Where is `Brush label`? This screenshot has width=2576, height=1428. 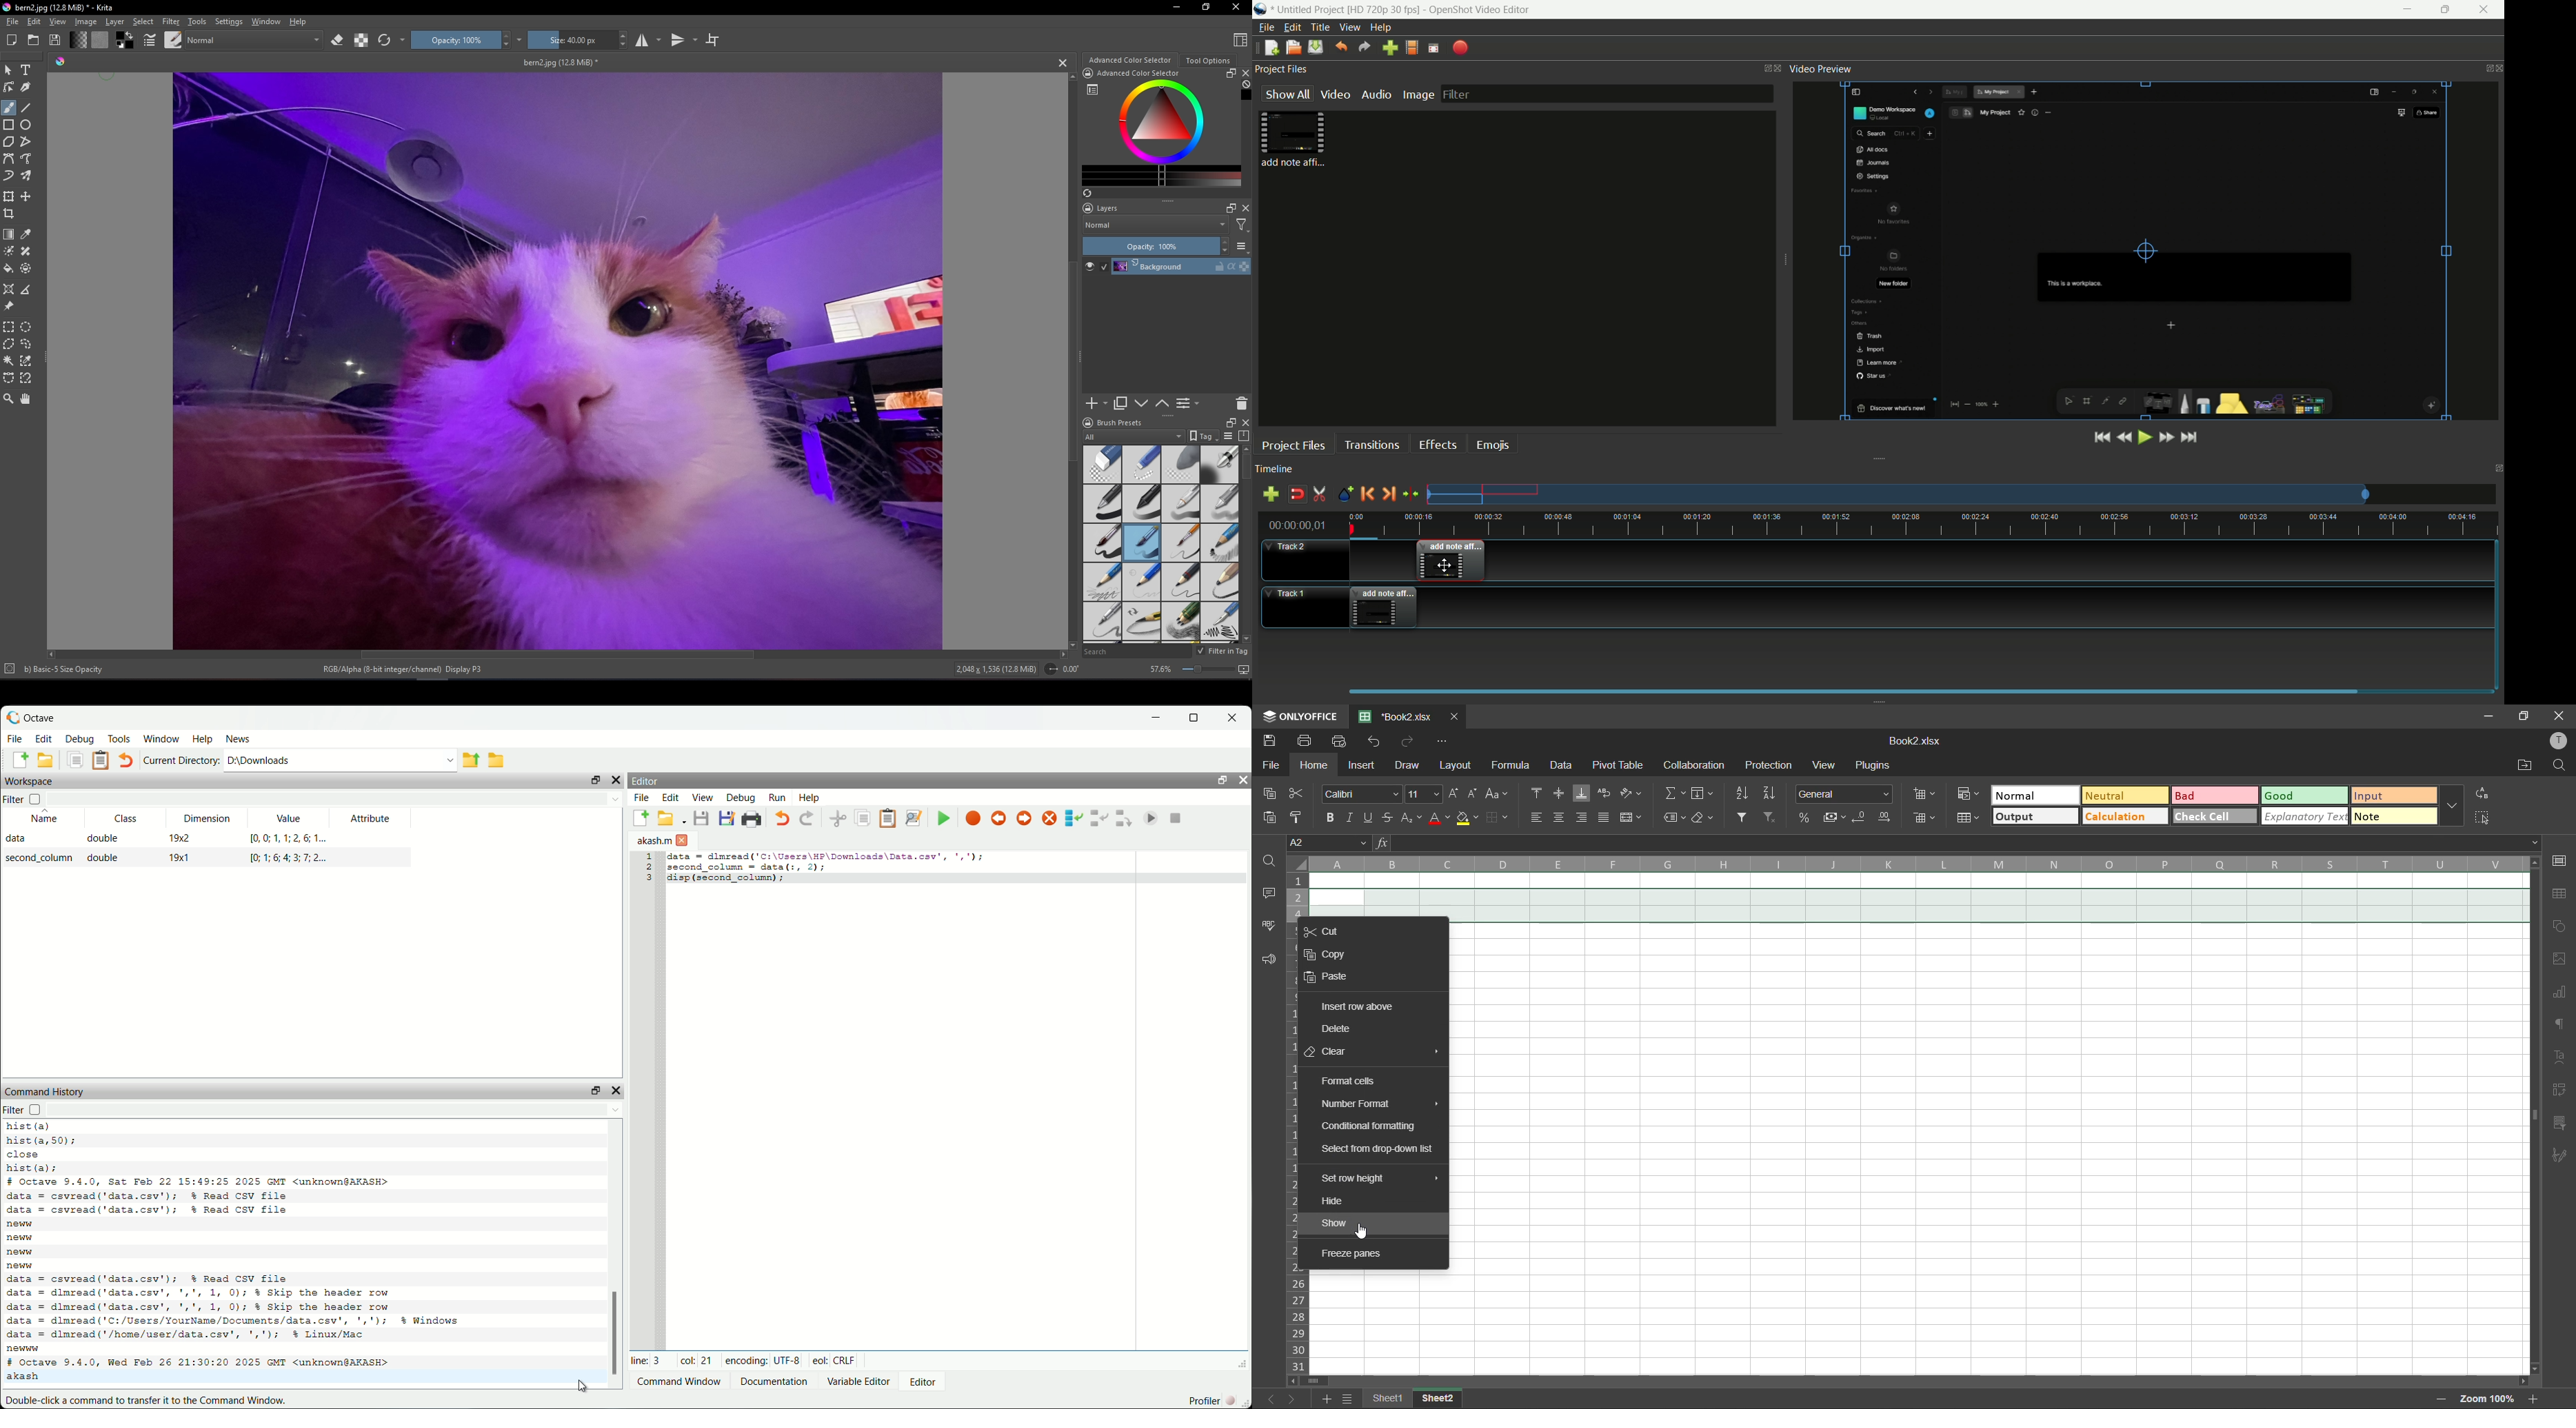 Brush label is located at coordinates (1112, 421).